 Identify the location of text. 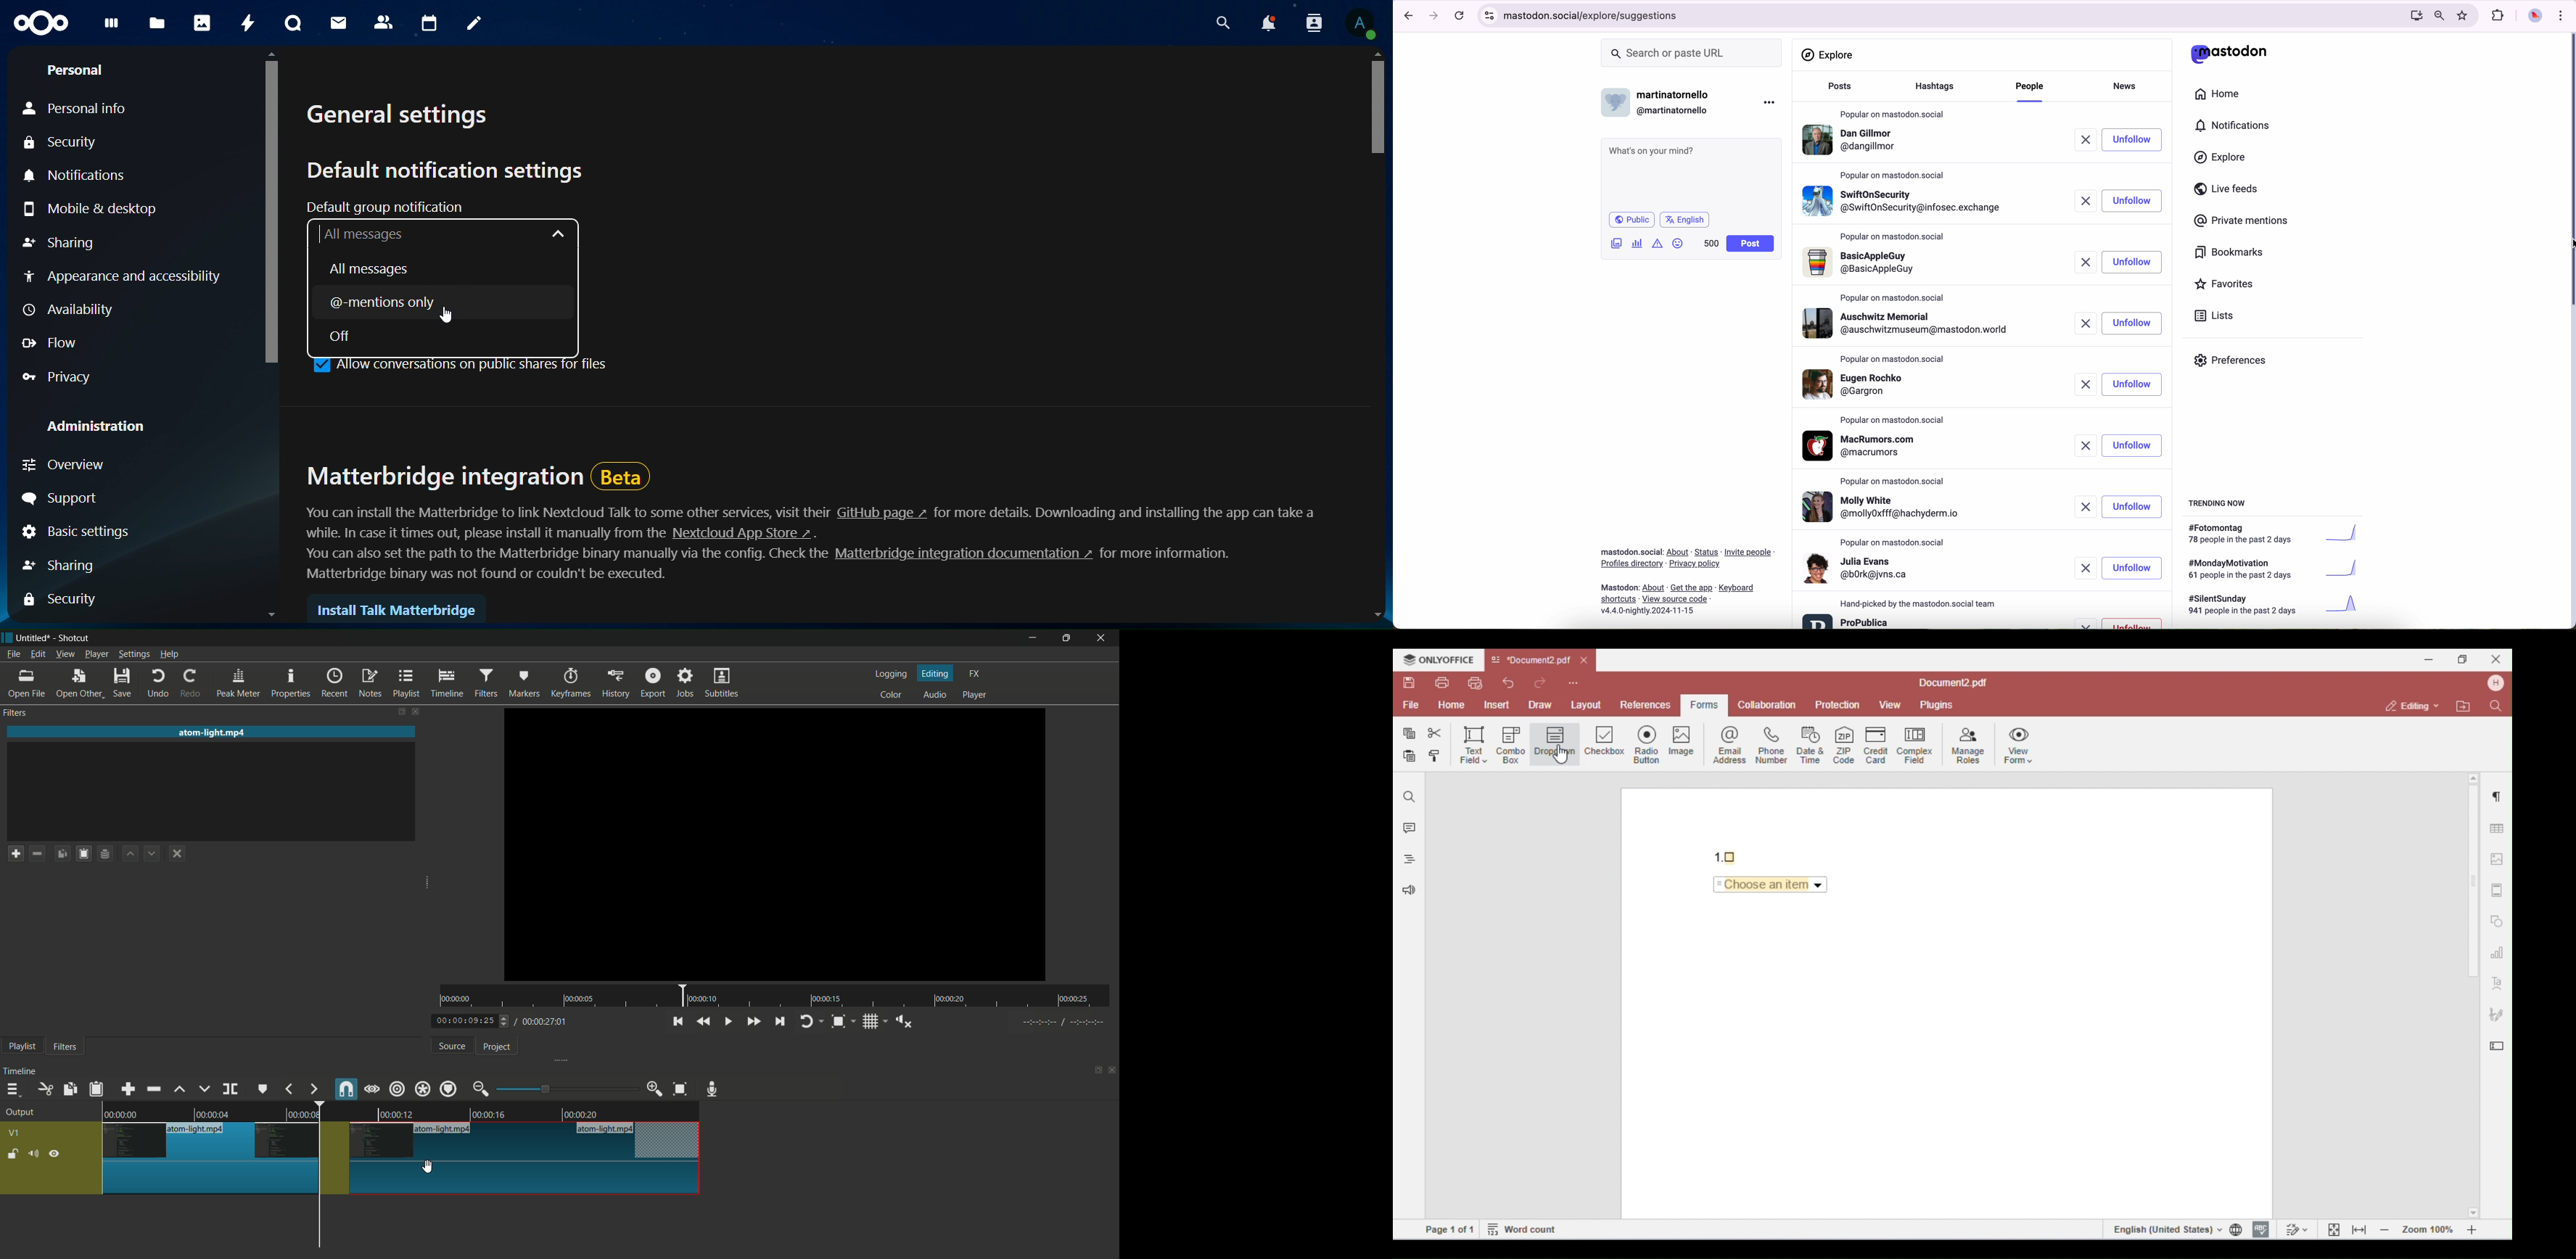
(490, 576).